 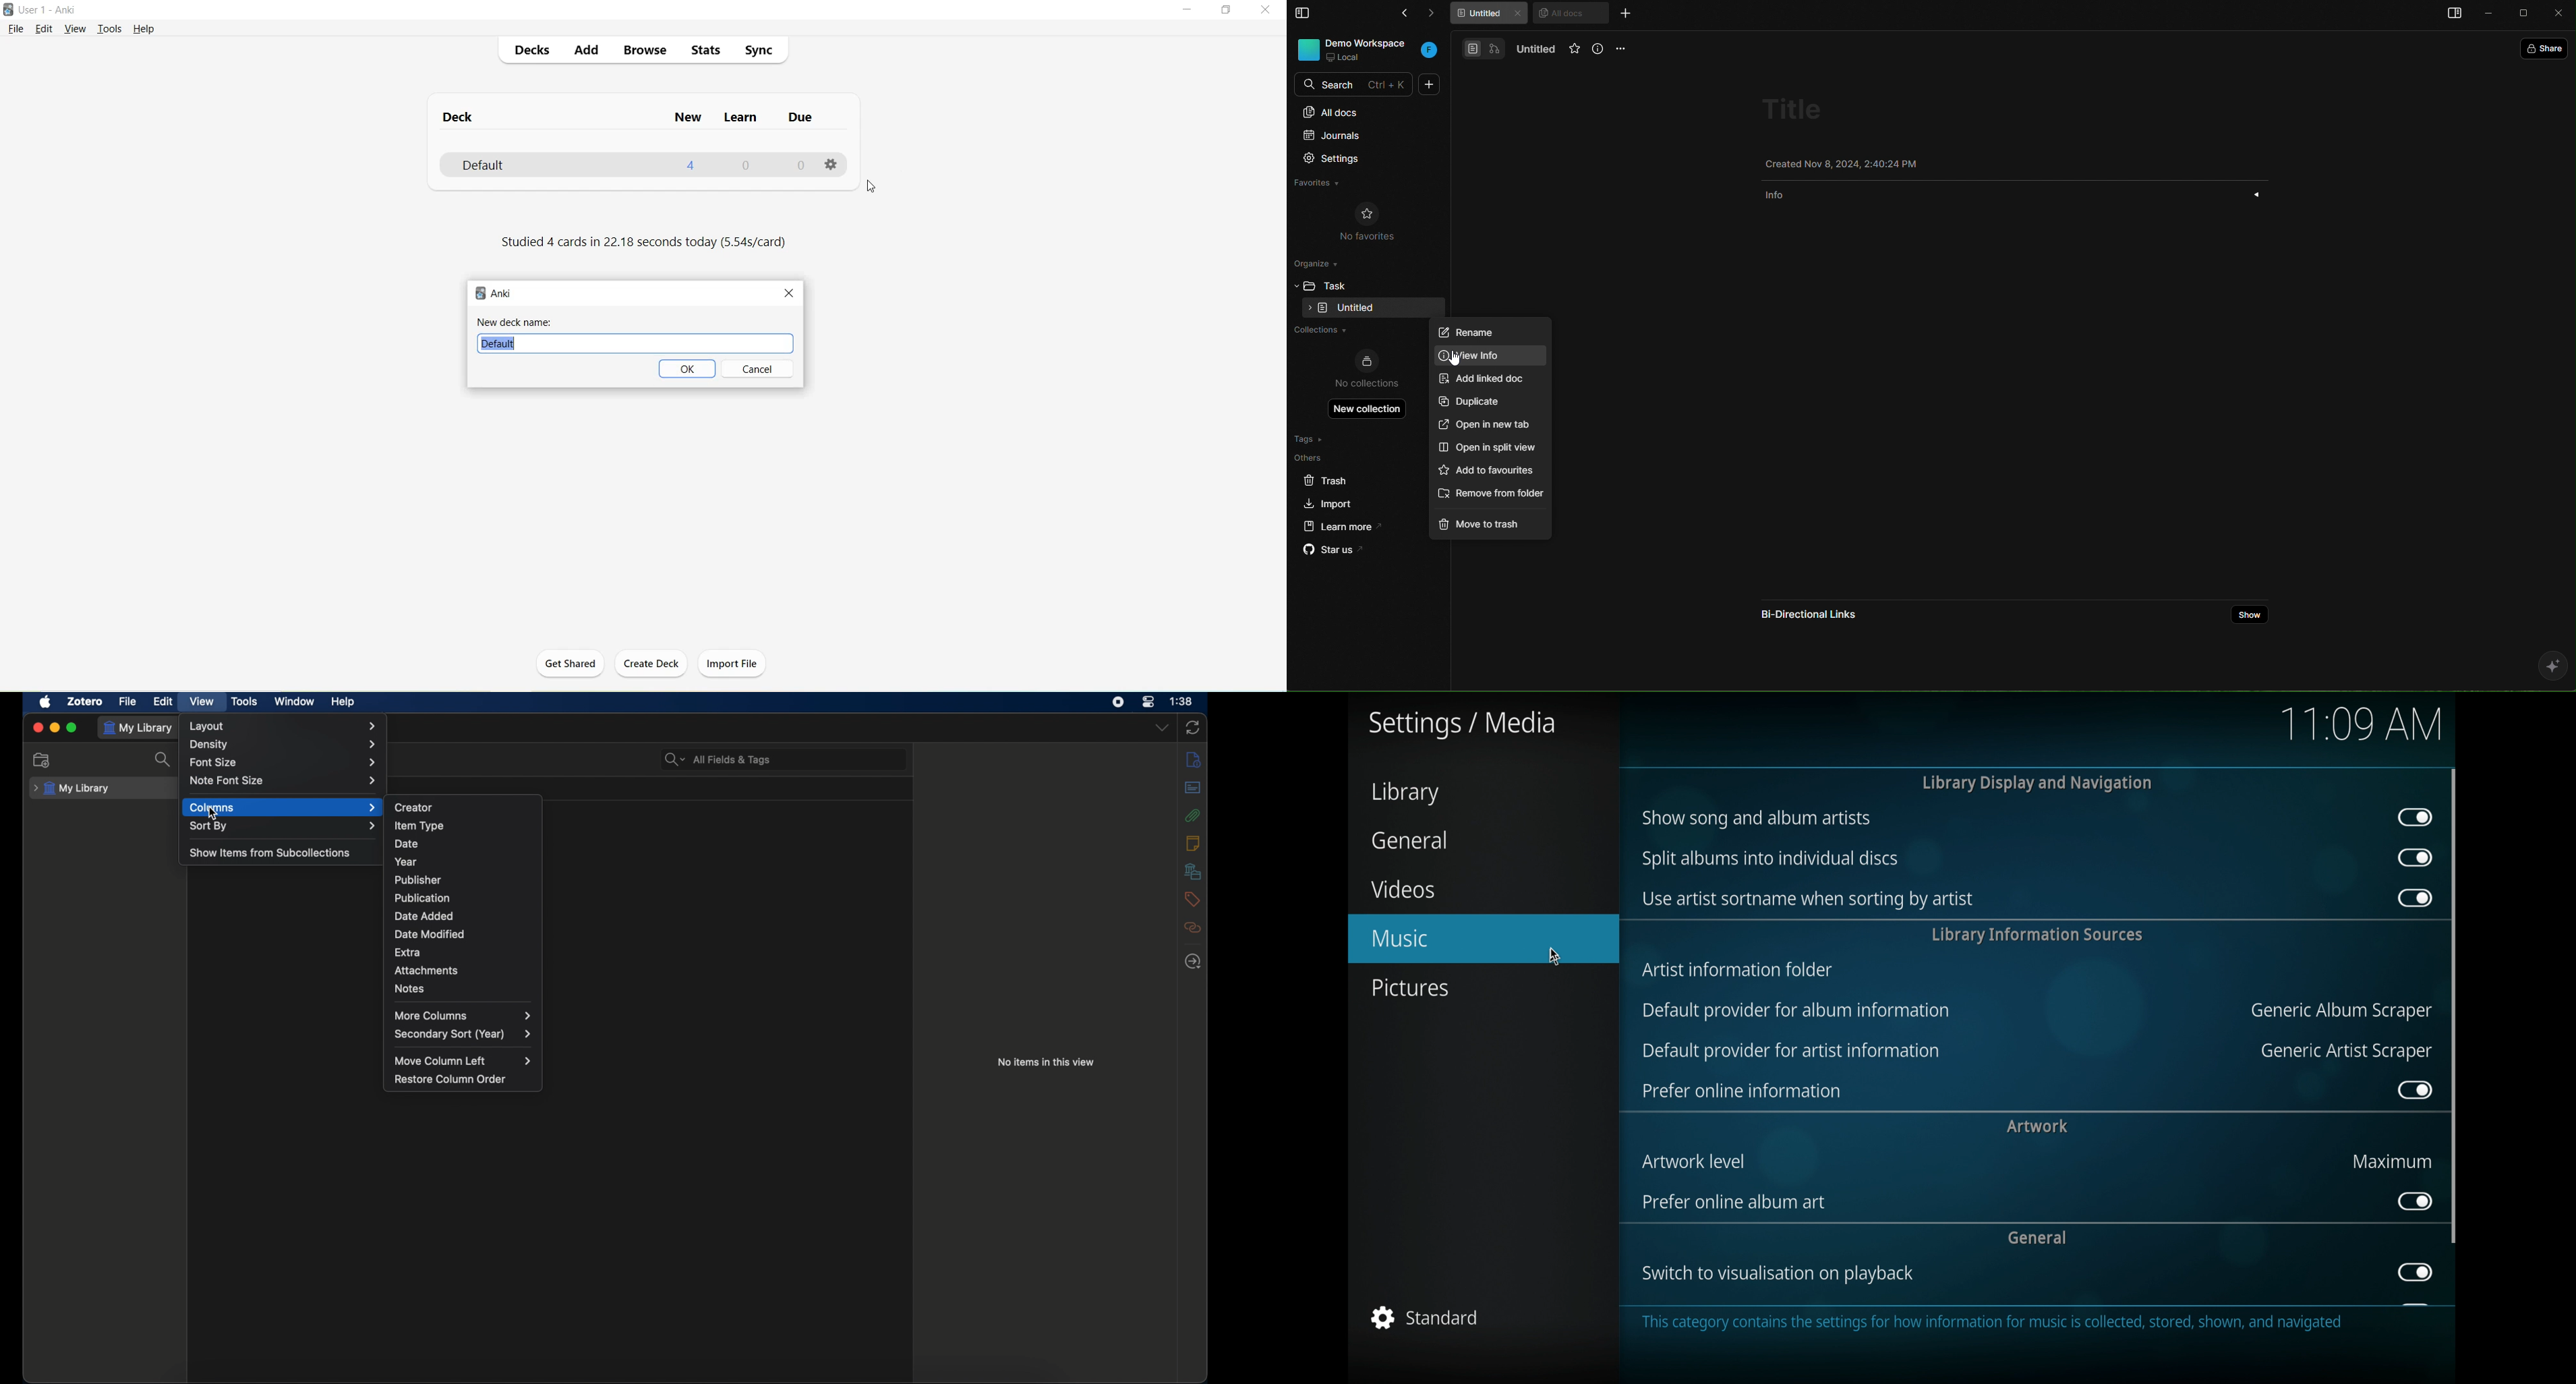 What do you see at coordinates (1355, 85) in the screenshot?
I see `SEARCH` at bounding box center [1355, 85].